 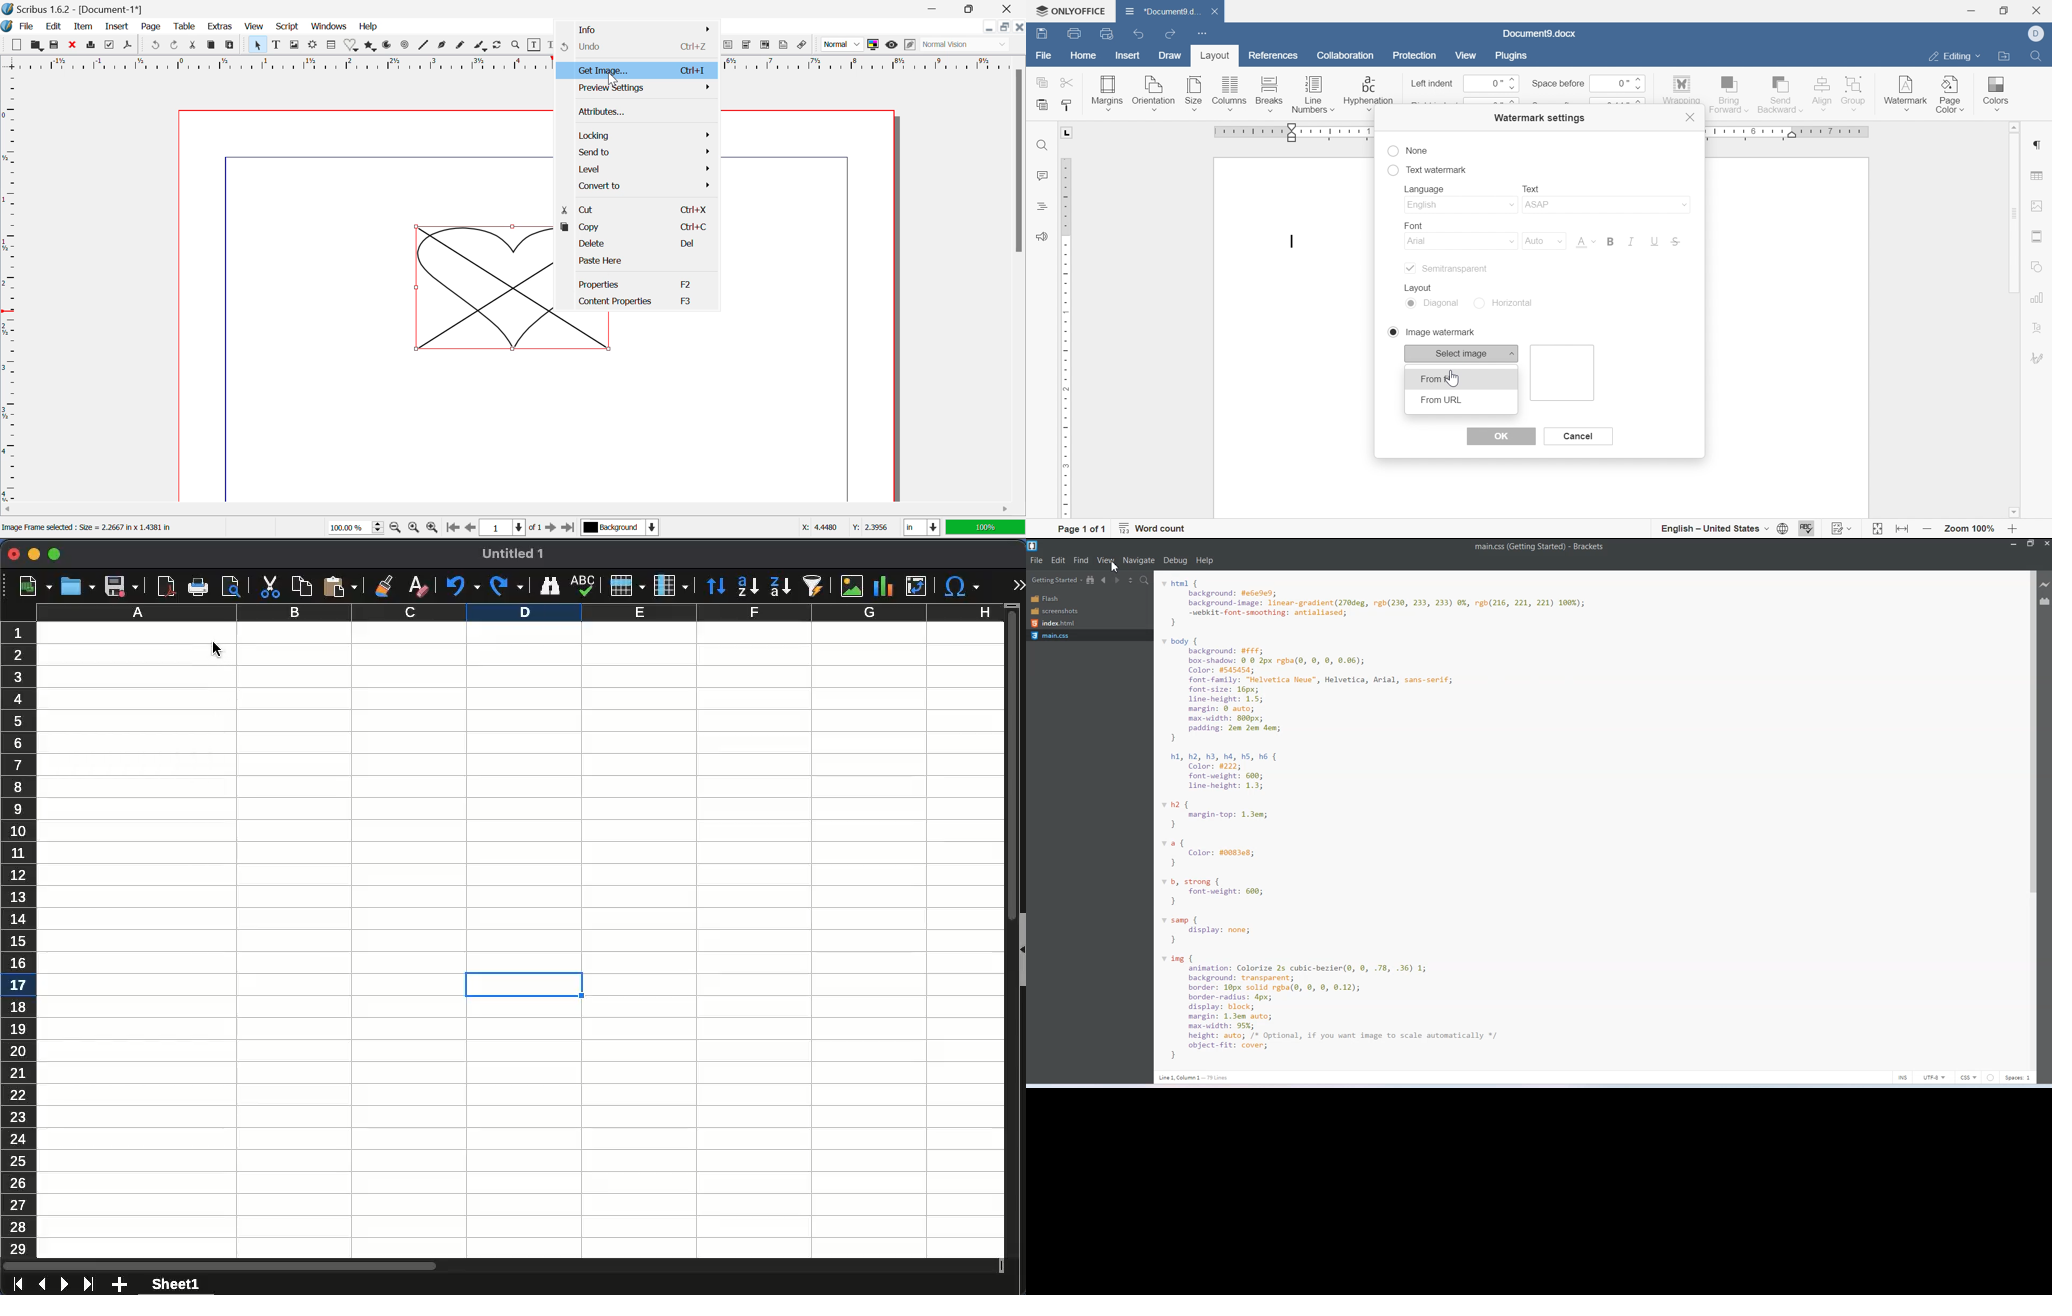 What do you see at coordinates (461, 45) in the screenshot?
I see `Freehand Curve` at bounding box center [461, 45].